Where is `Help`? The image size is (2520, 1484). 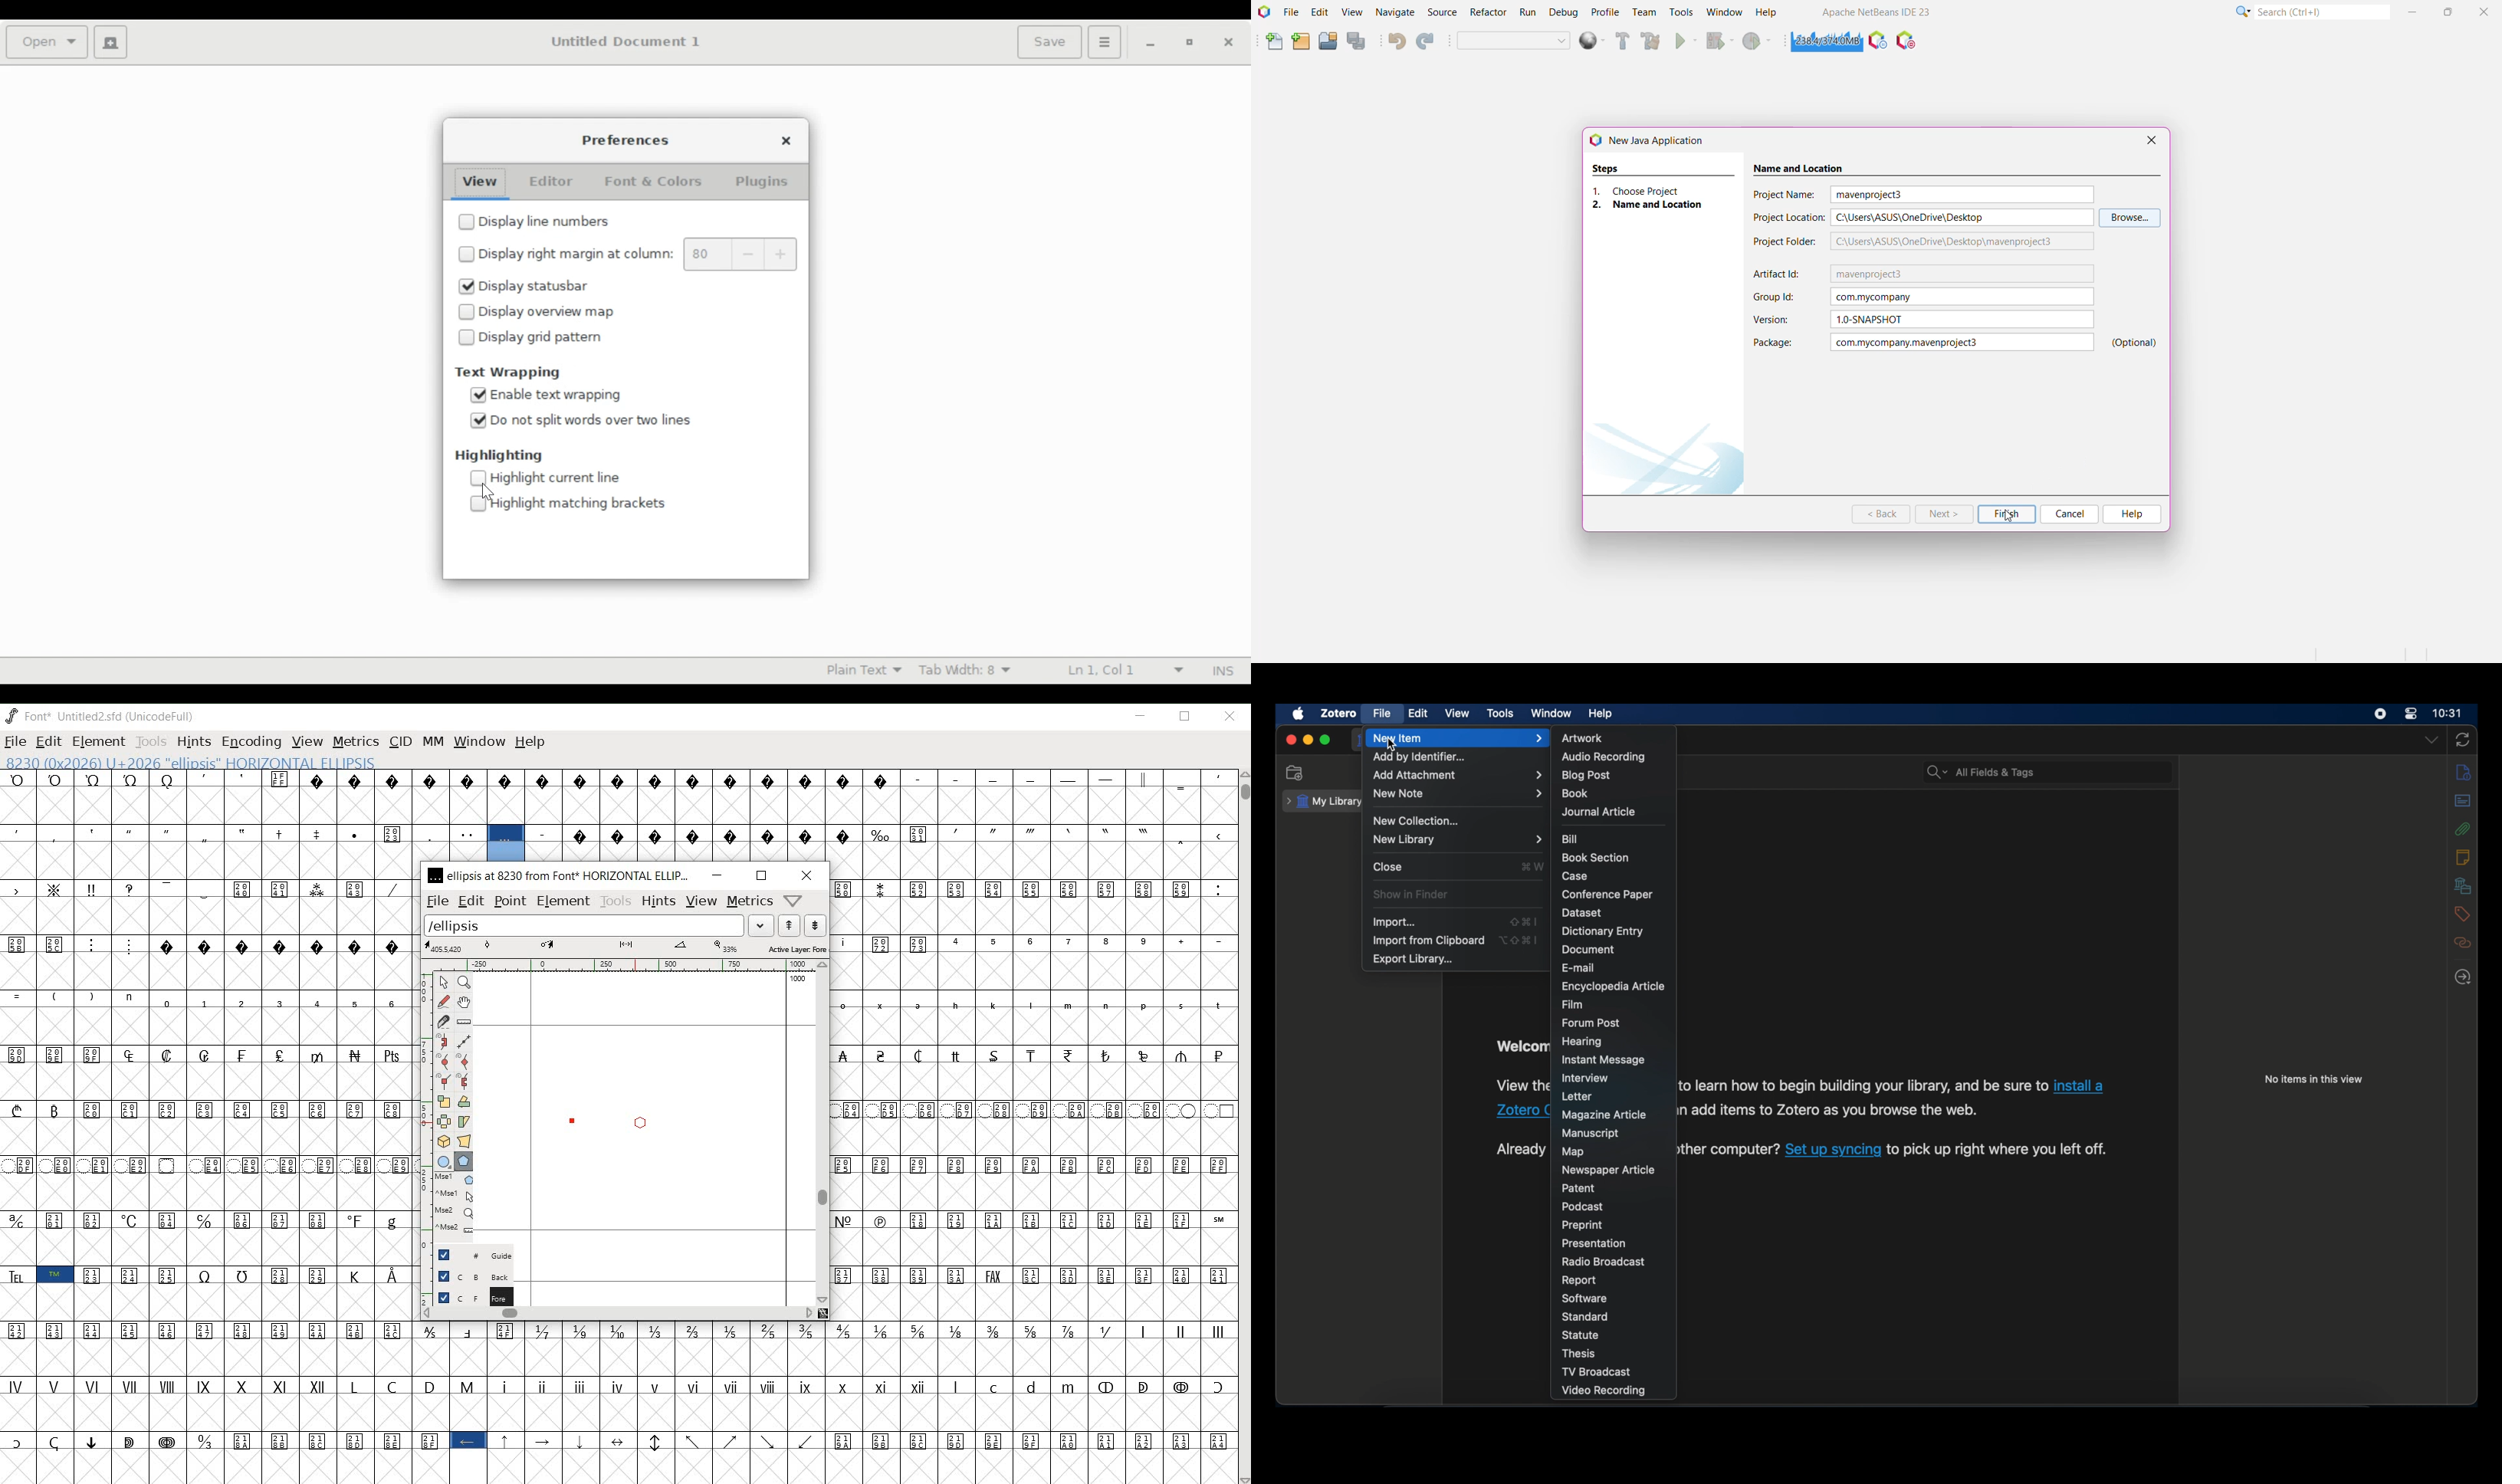
Help is located at coordinates (2133, 513).